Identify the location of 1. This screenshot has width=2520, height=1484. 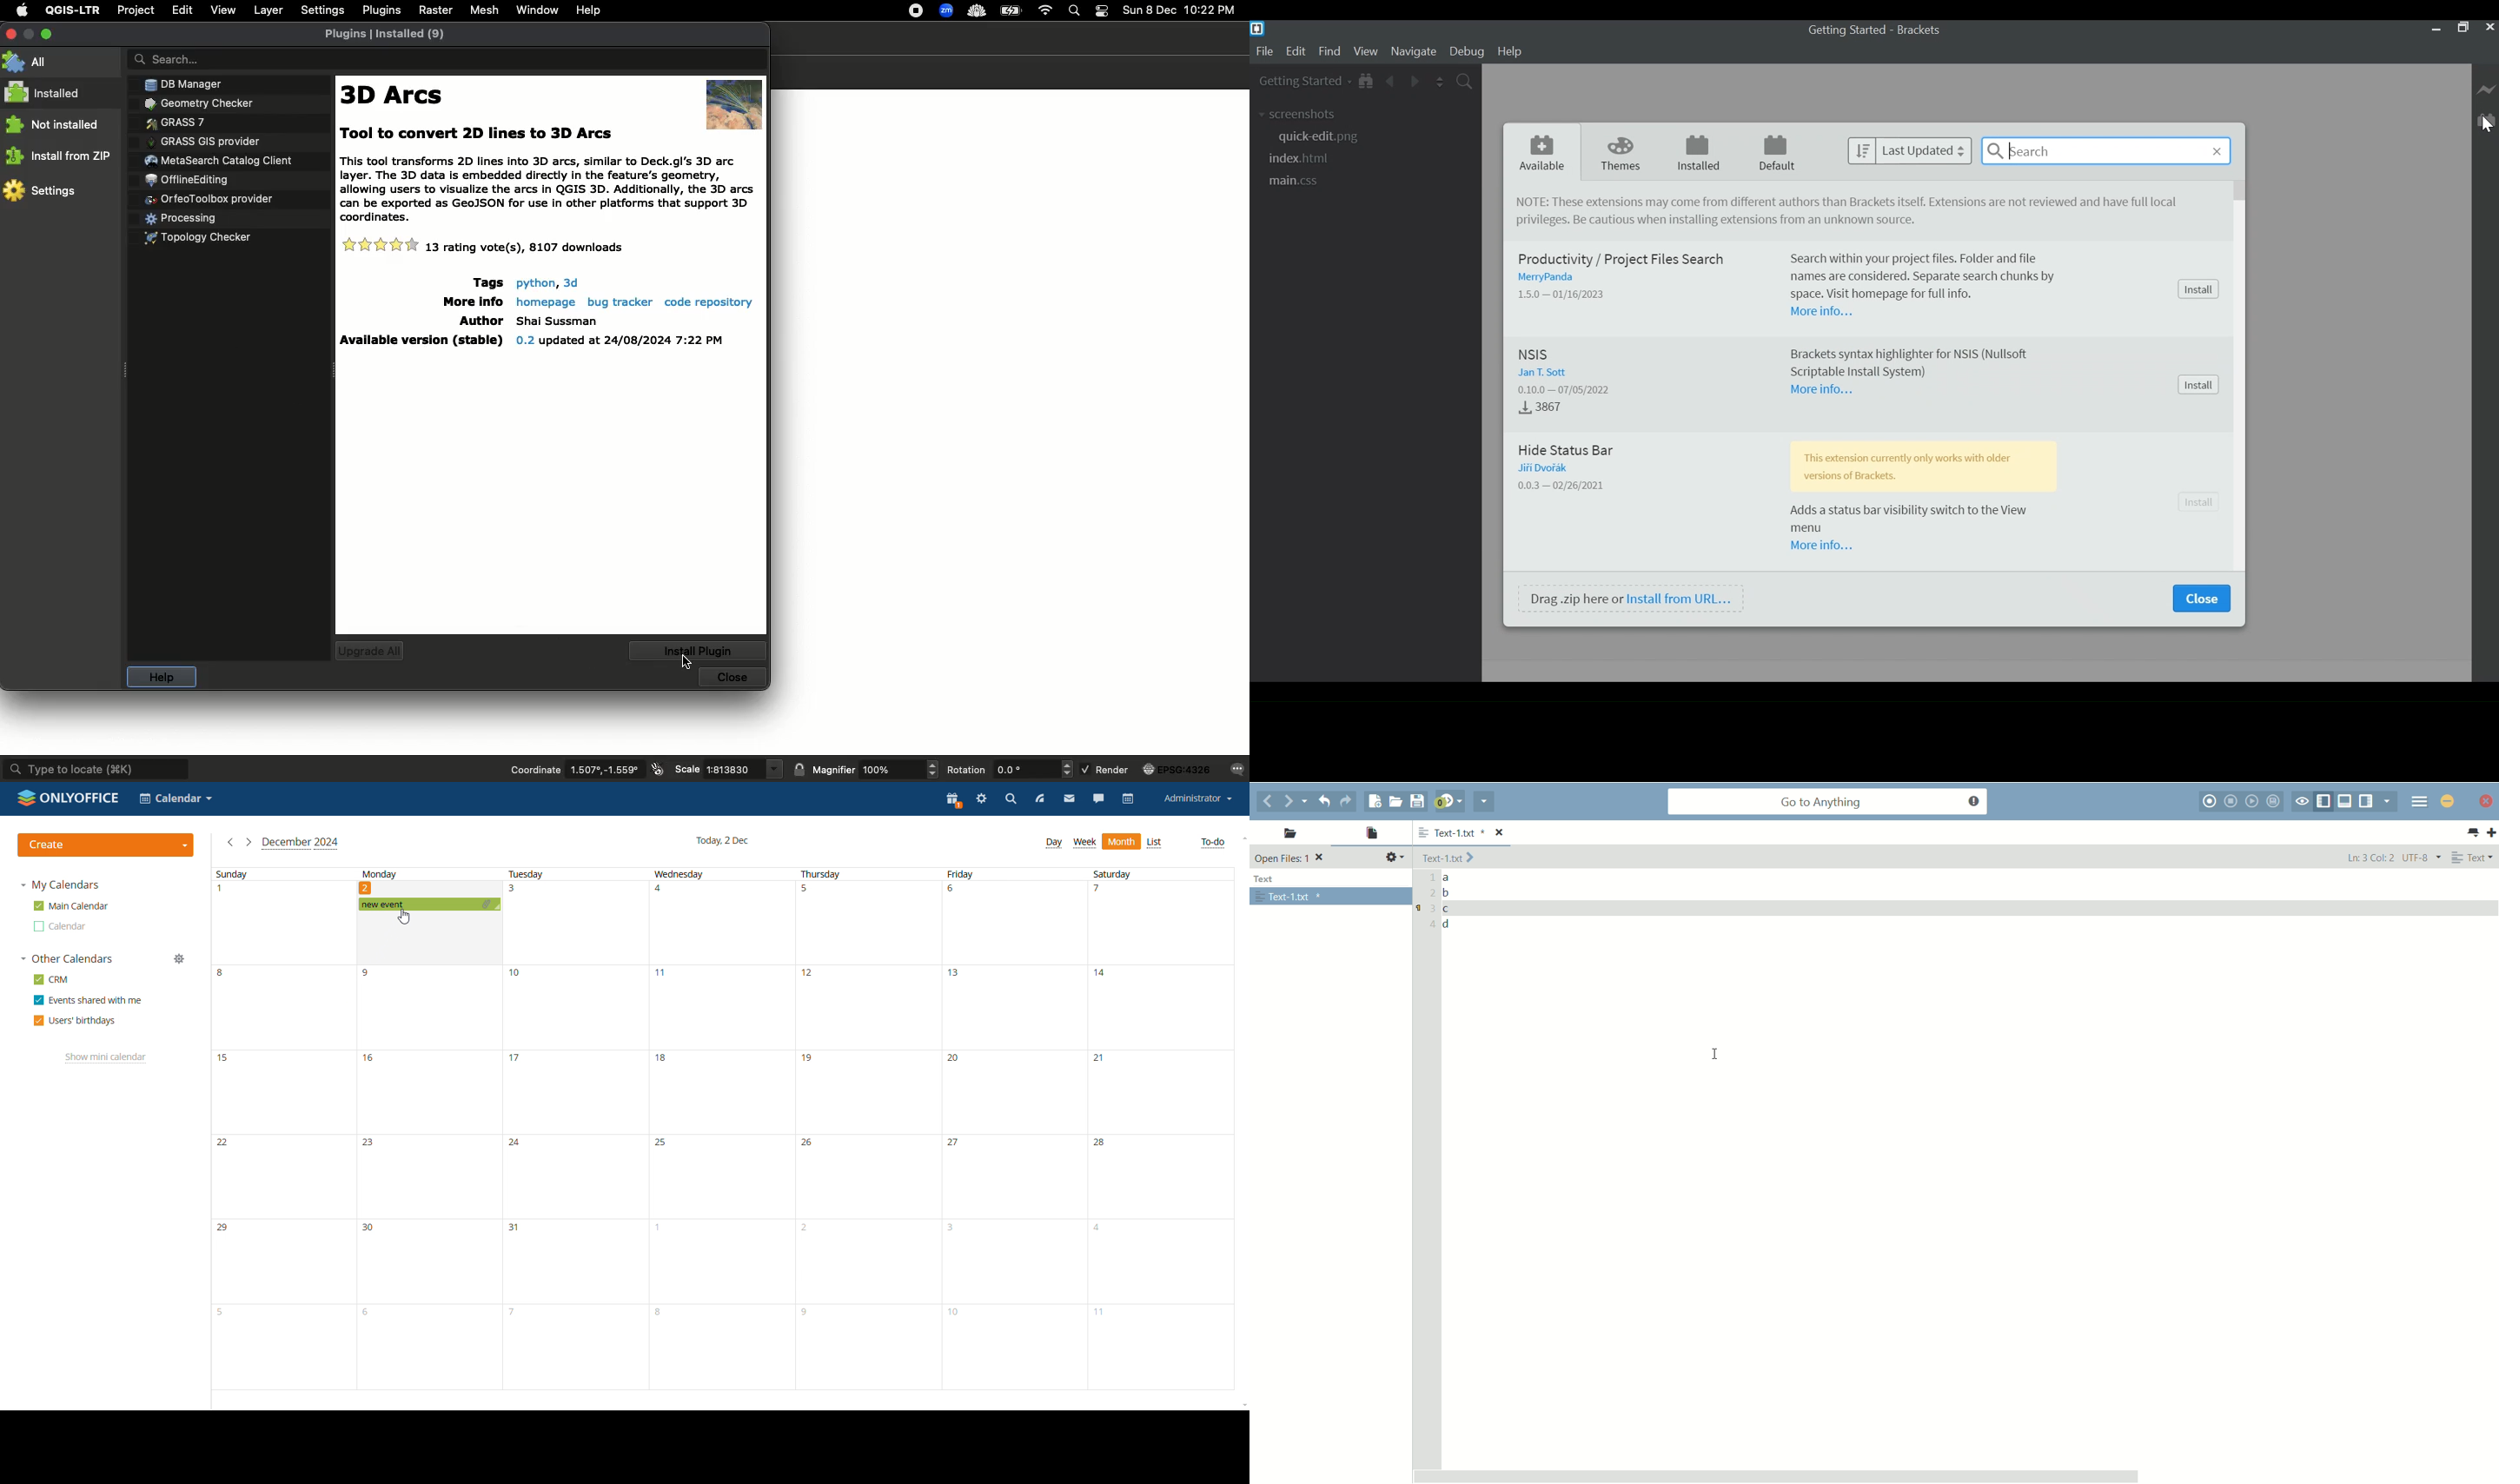
(223, 893).